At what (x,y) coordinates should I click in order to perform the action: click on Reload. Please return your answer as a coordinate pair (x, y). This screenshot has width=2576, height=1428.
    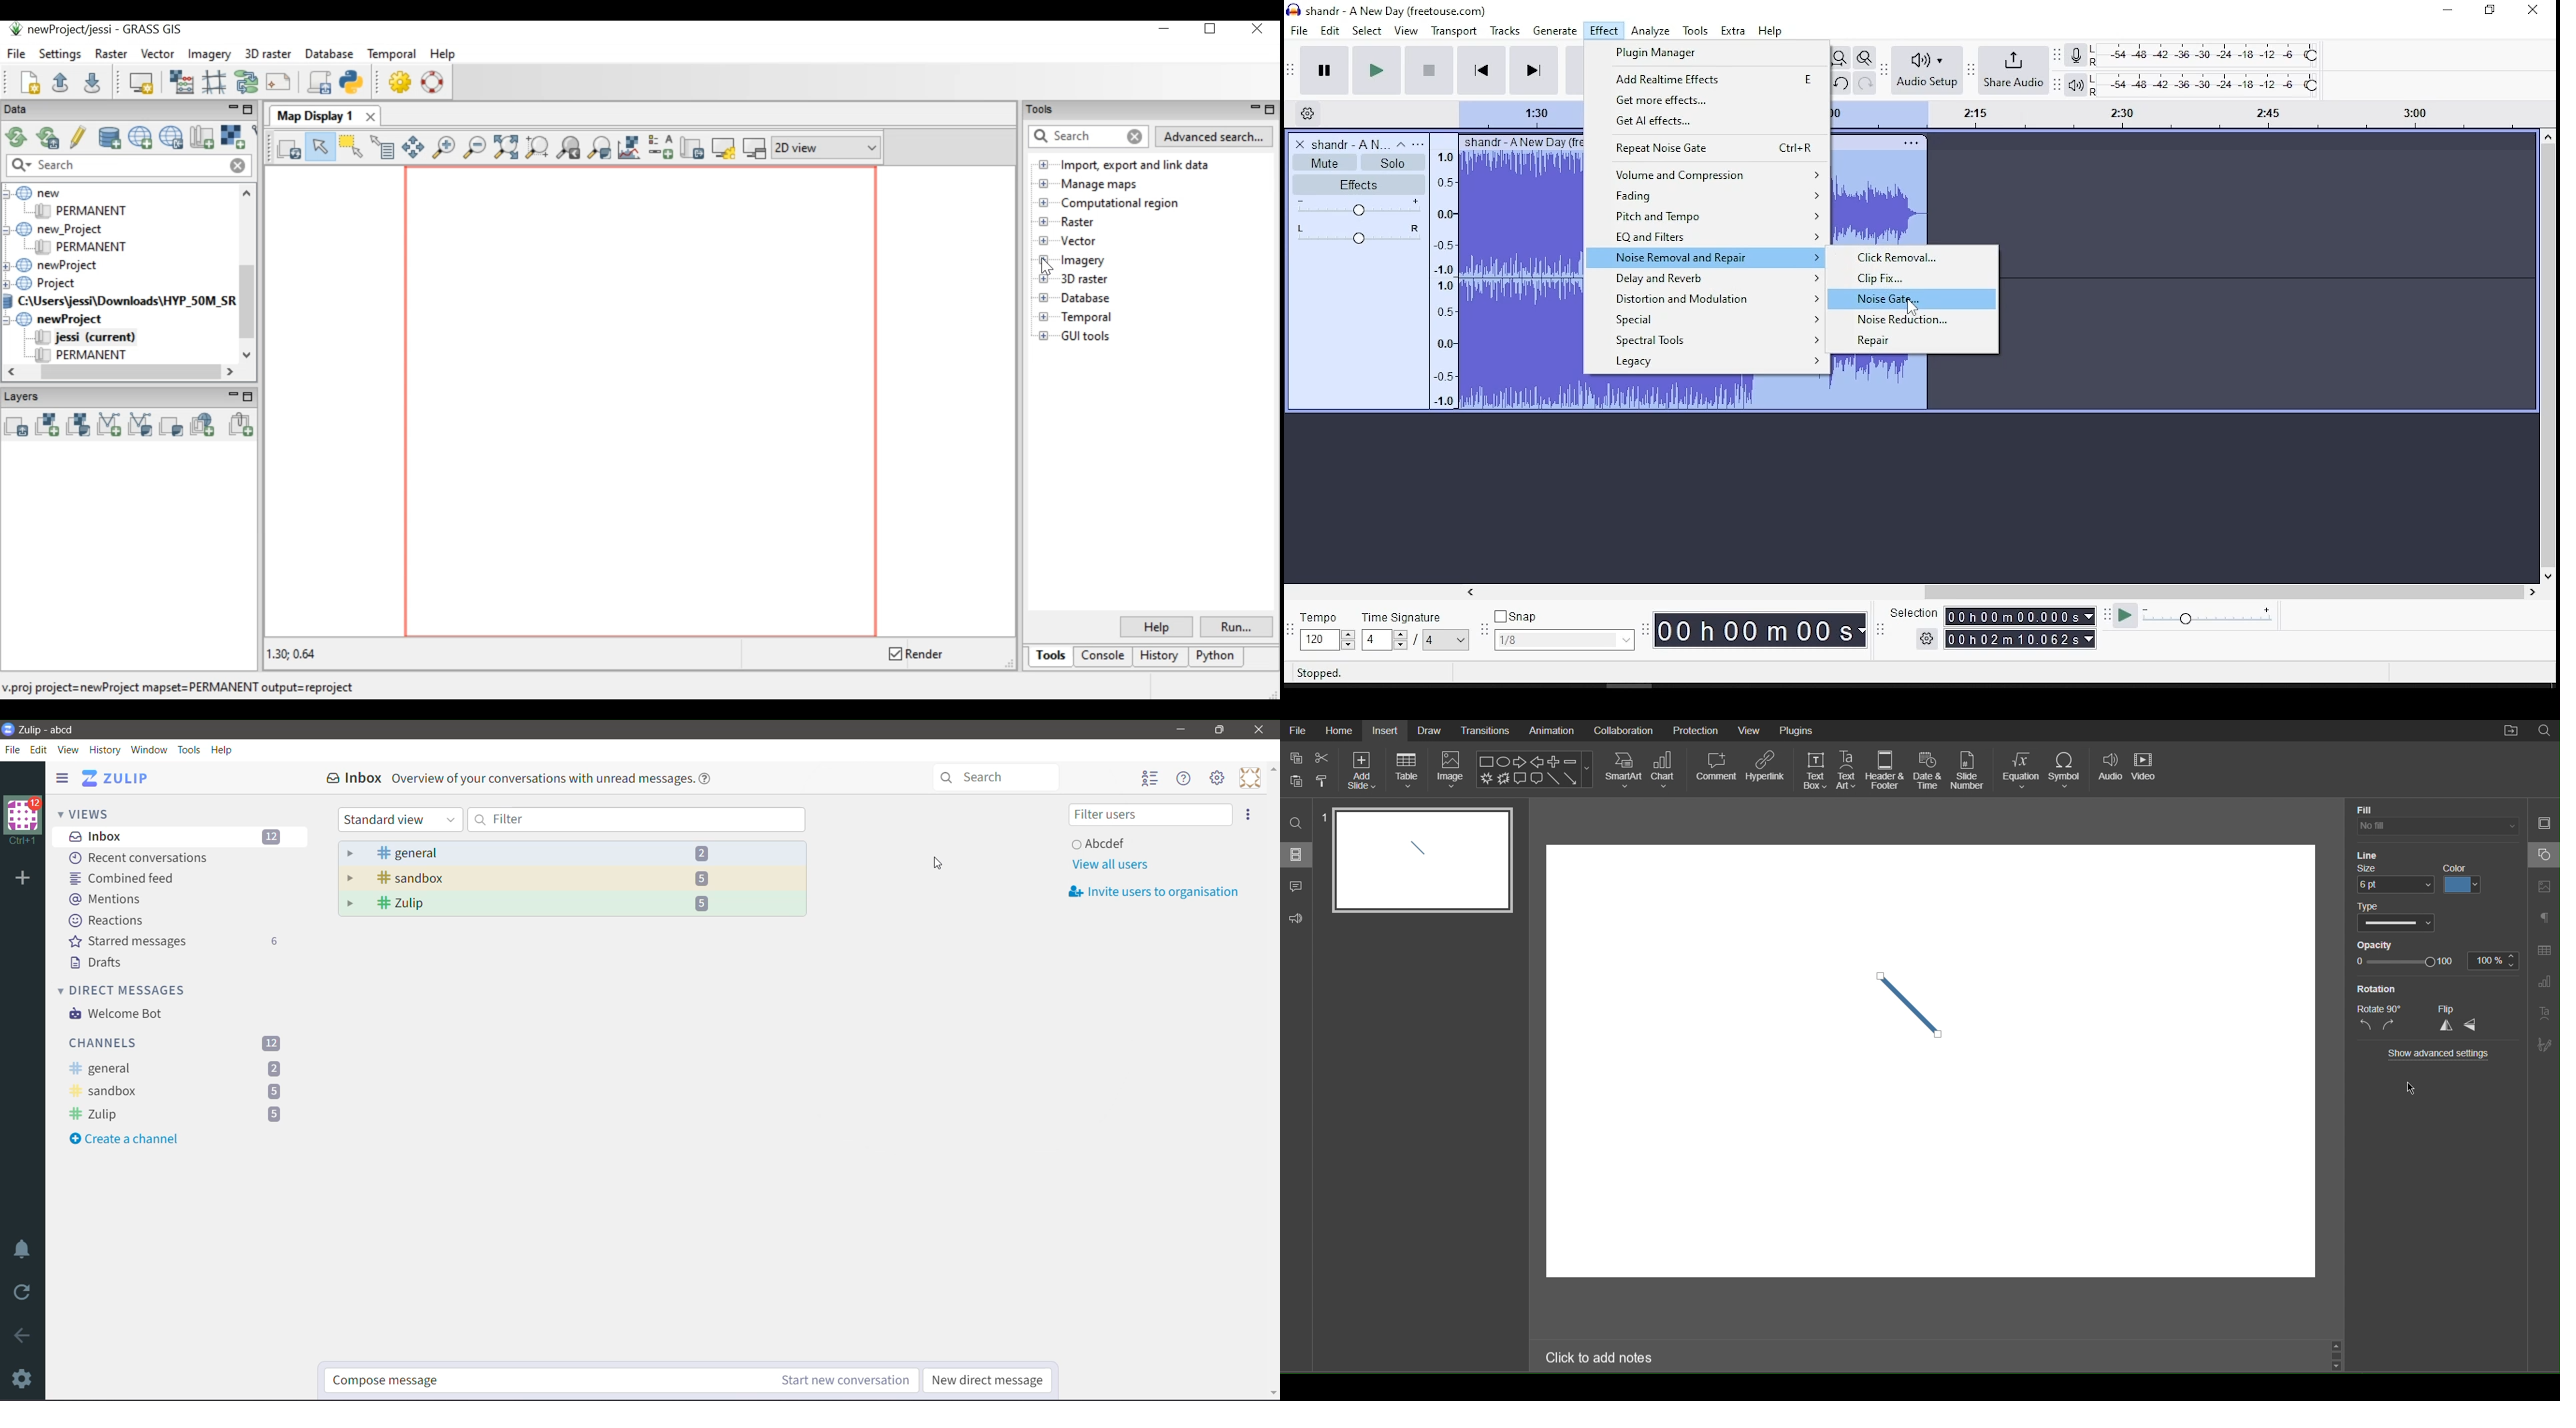
    Looking at the image, I should click on (23, 1296).